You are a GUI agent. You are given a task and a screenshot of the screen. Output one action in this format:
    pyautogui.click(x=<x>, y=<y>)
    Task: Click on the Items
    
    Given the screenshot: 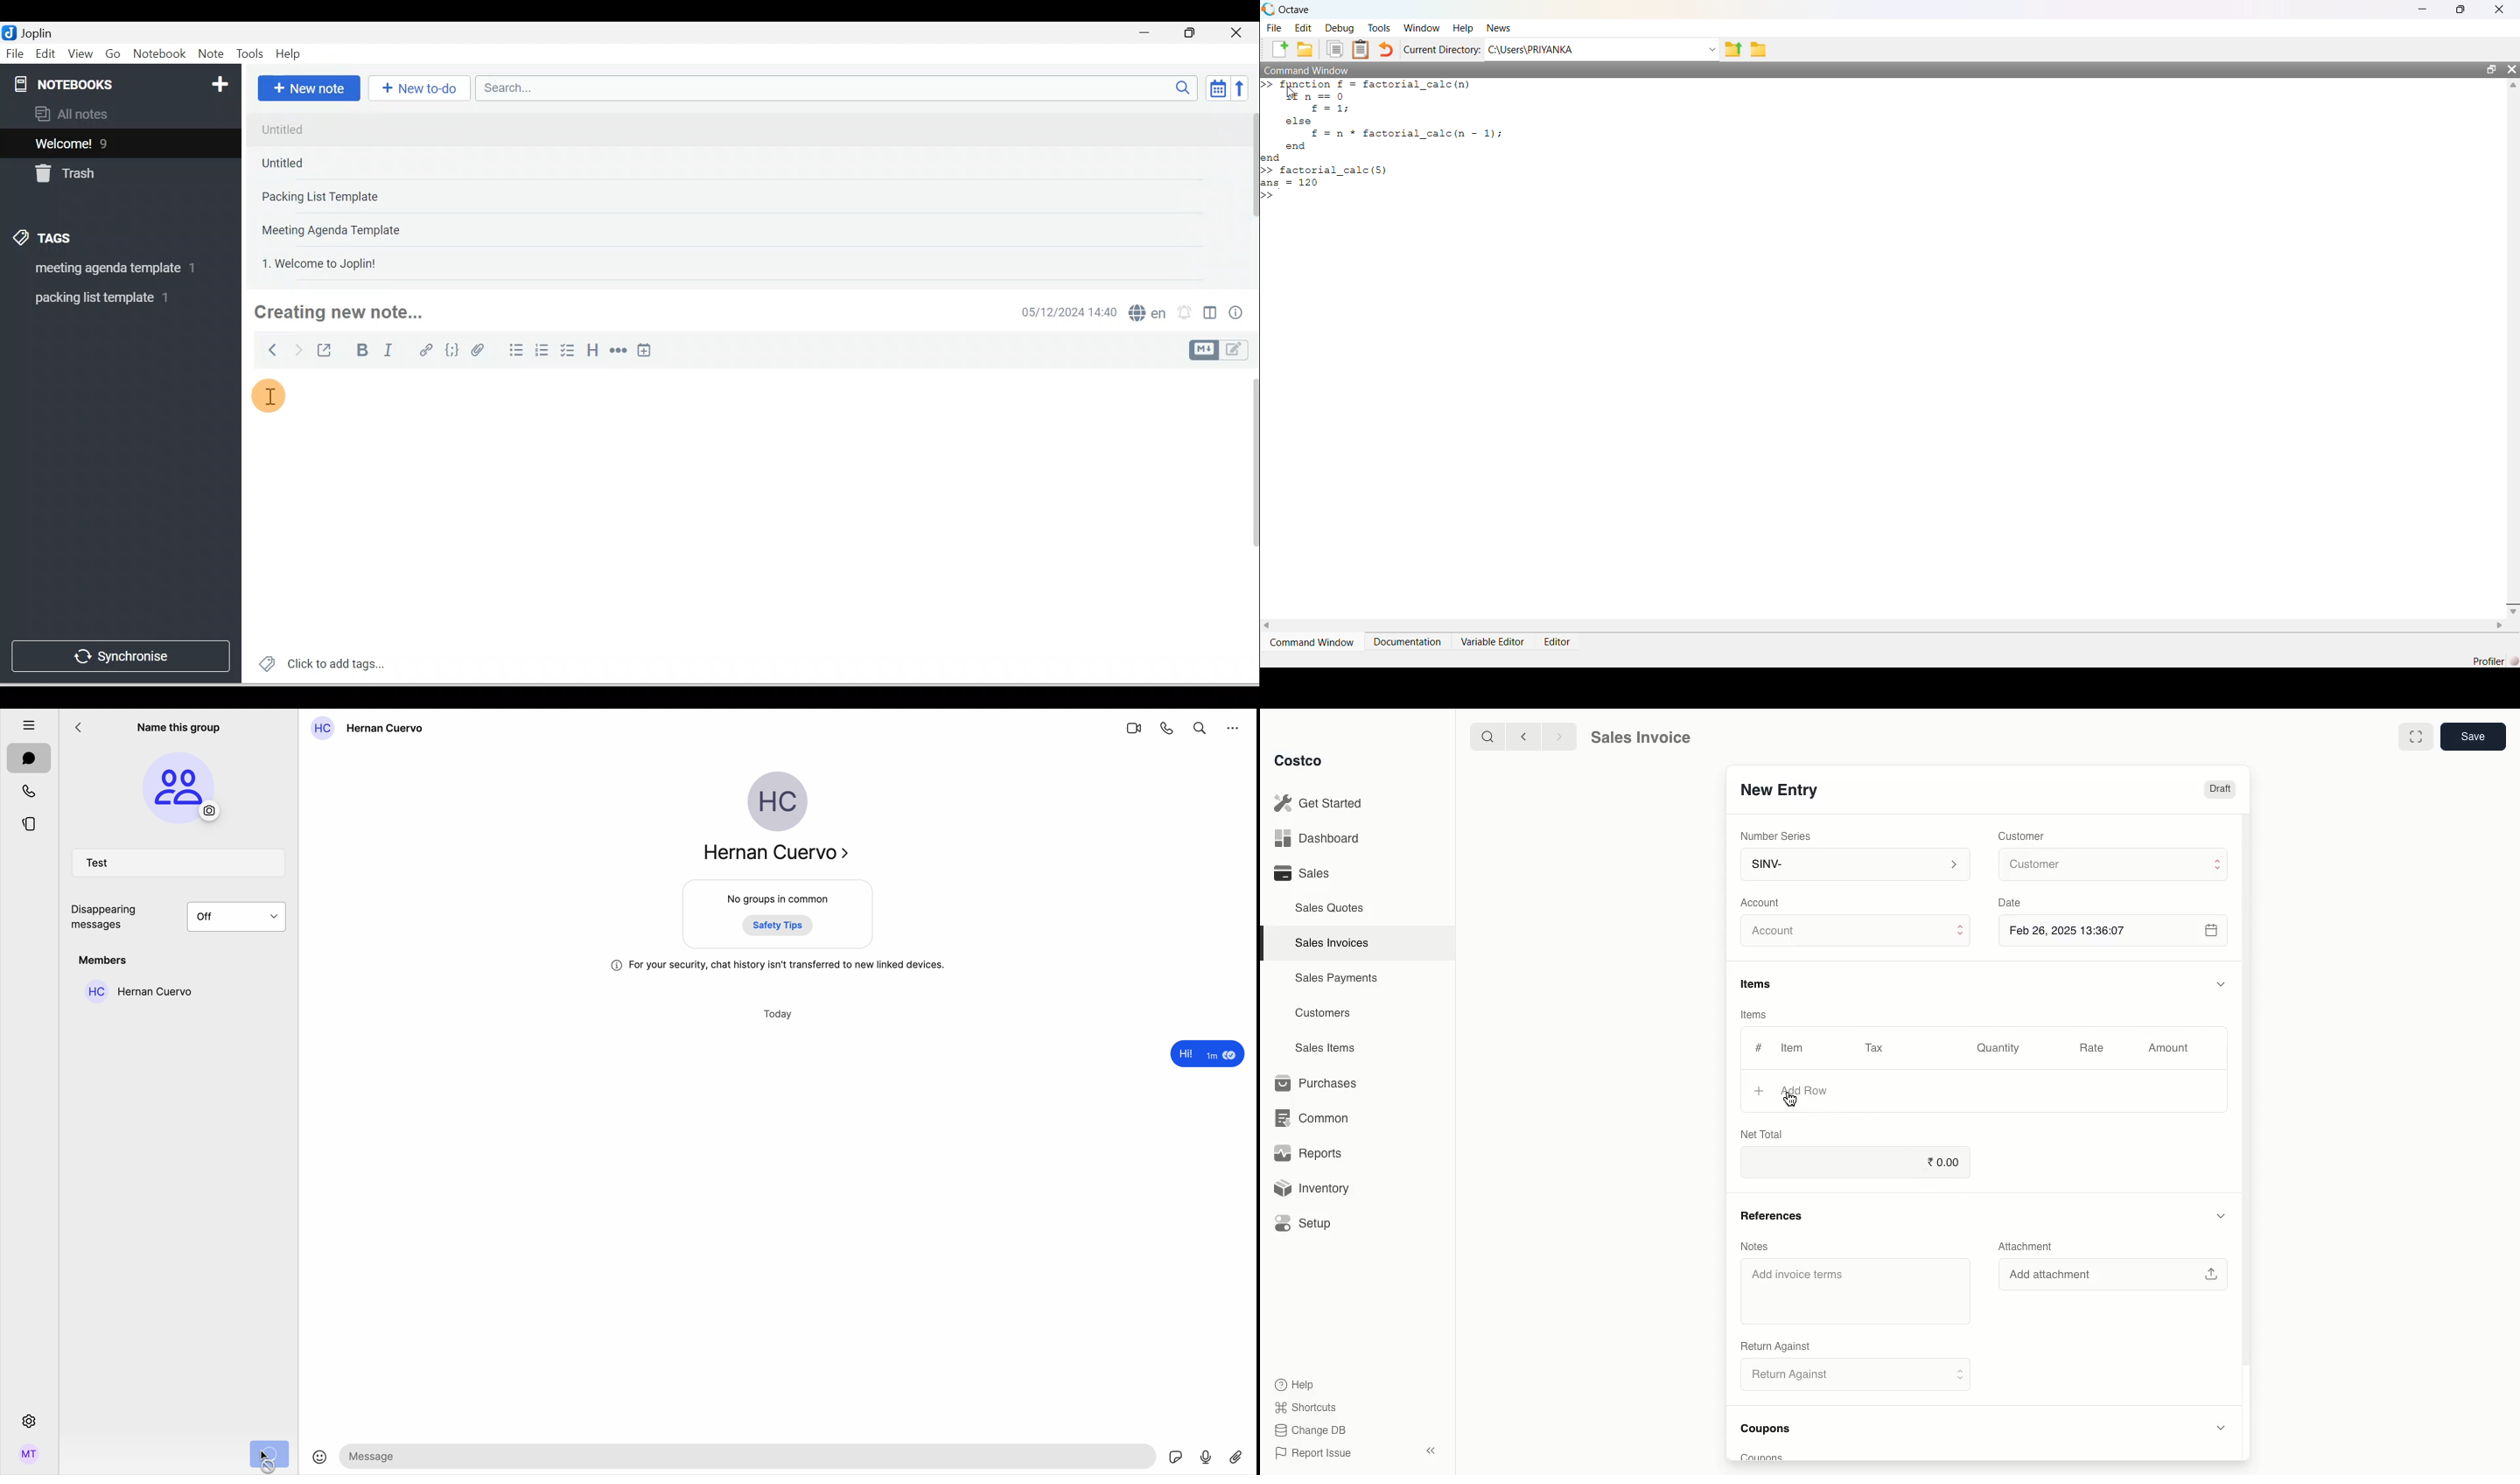 What is the action you would take?
    pyautogui.click(x=1762, y=983)
    